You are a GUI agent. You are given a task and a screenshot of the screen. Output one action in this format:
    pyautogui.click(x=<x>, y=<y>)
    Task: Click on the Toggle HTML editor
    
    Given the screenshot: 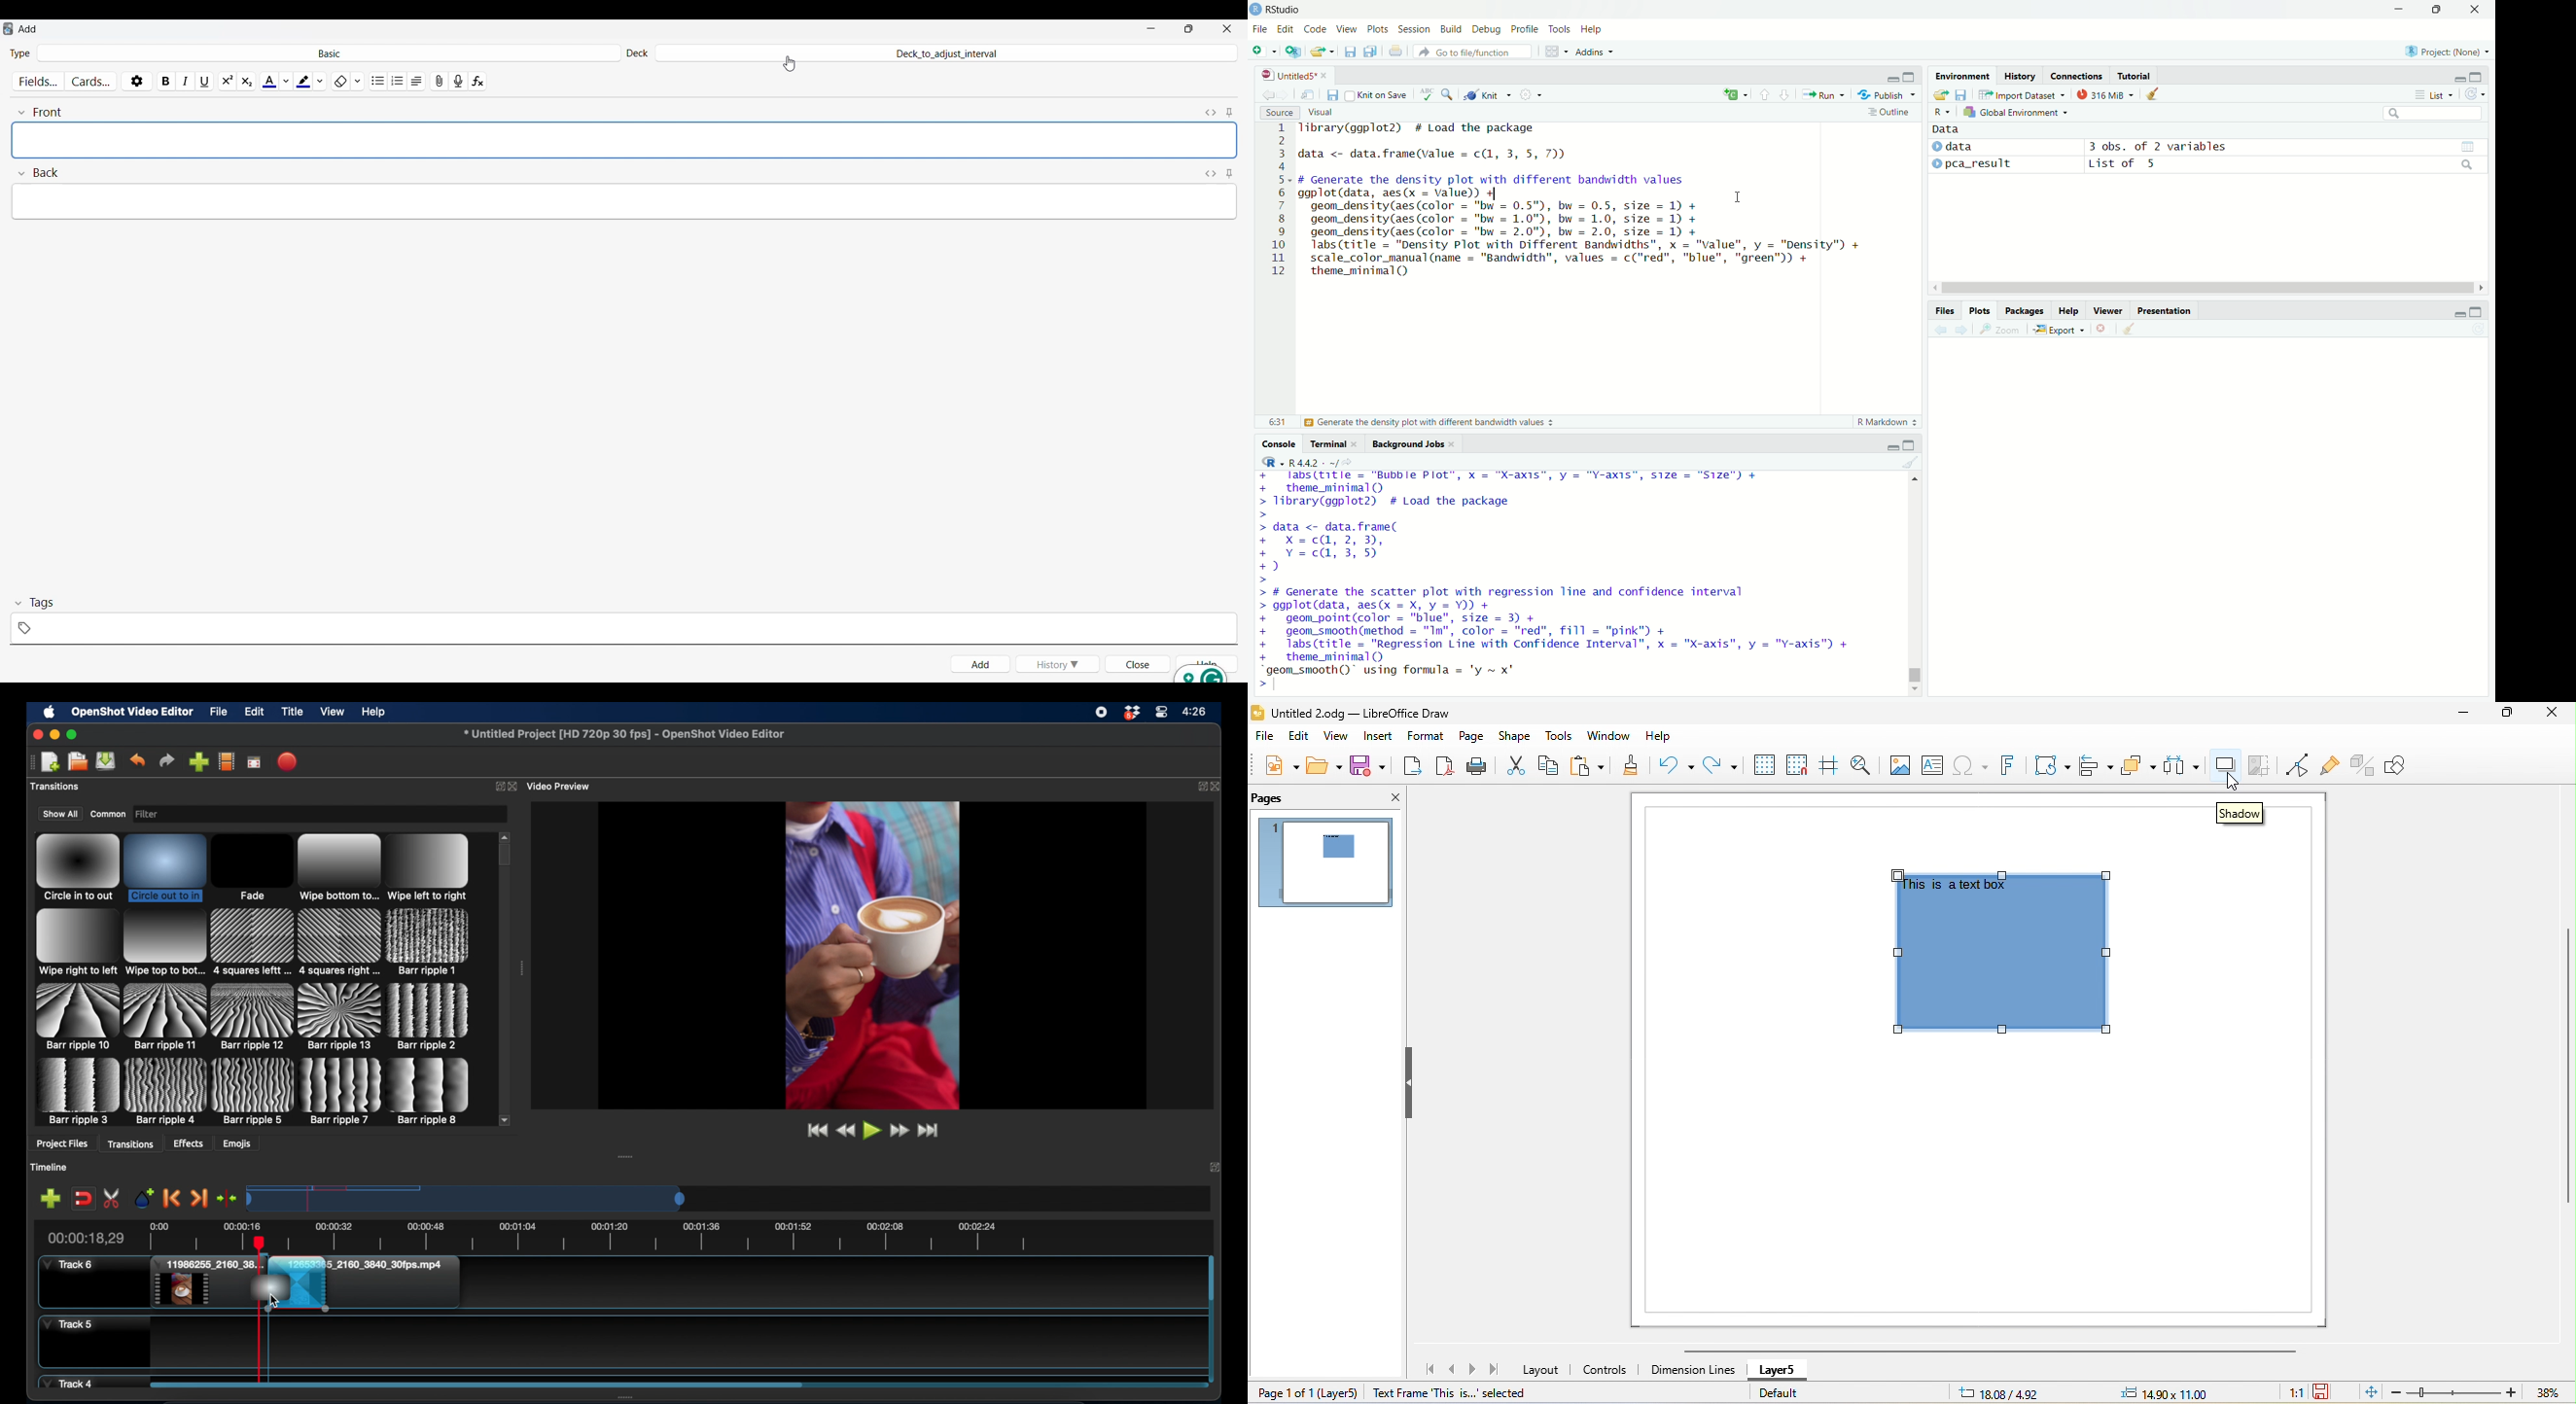 What is the action you would take?
    pyautogui.click(x=1212, y=174)
    